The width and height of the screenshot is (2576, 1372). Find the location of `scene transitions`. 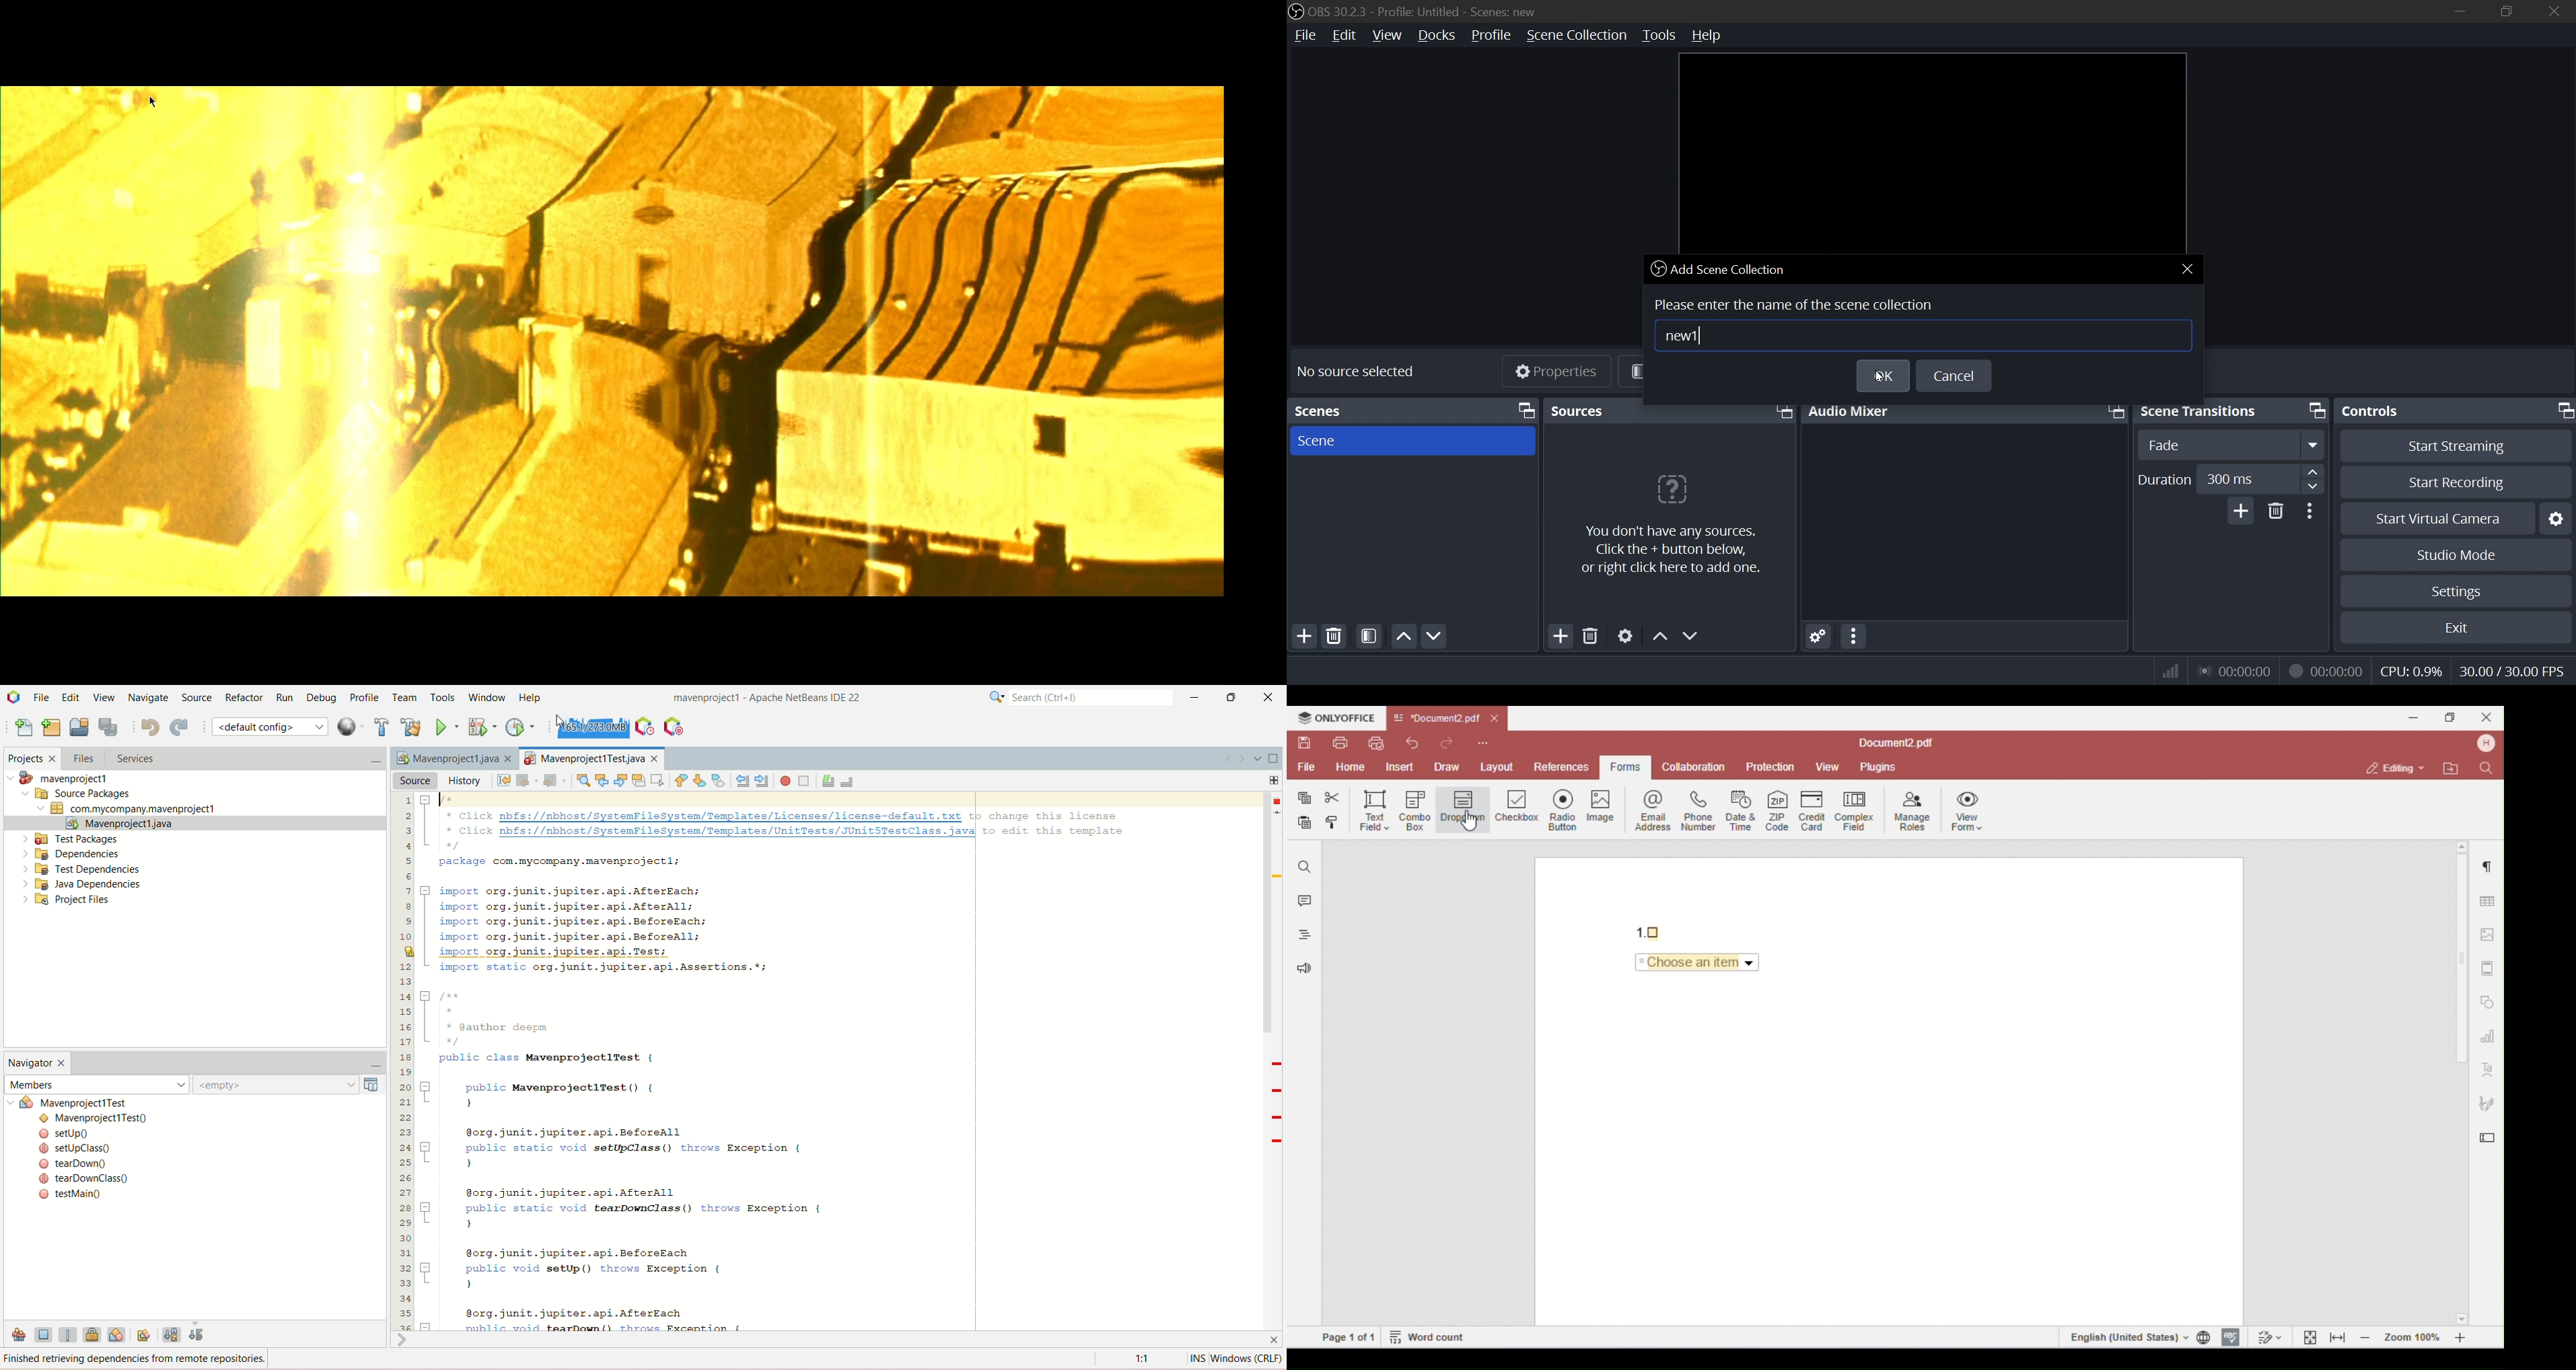

scene transitions is located at coordinates (2205, 410).